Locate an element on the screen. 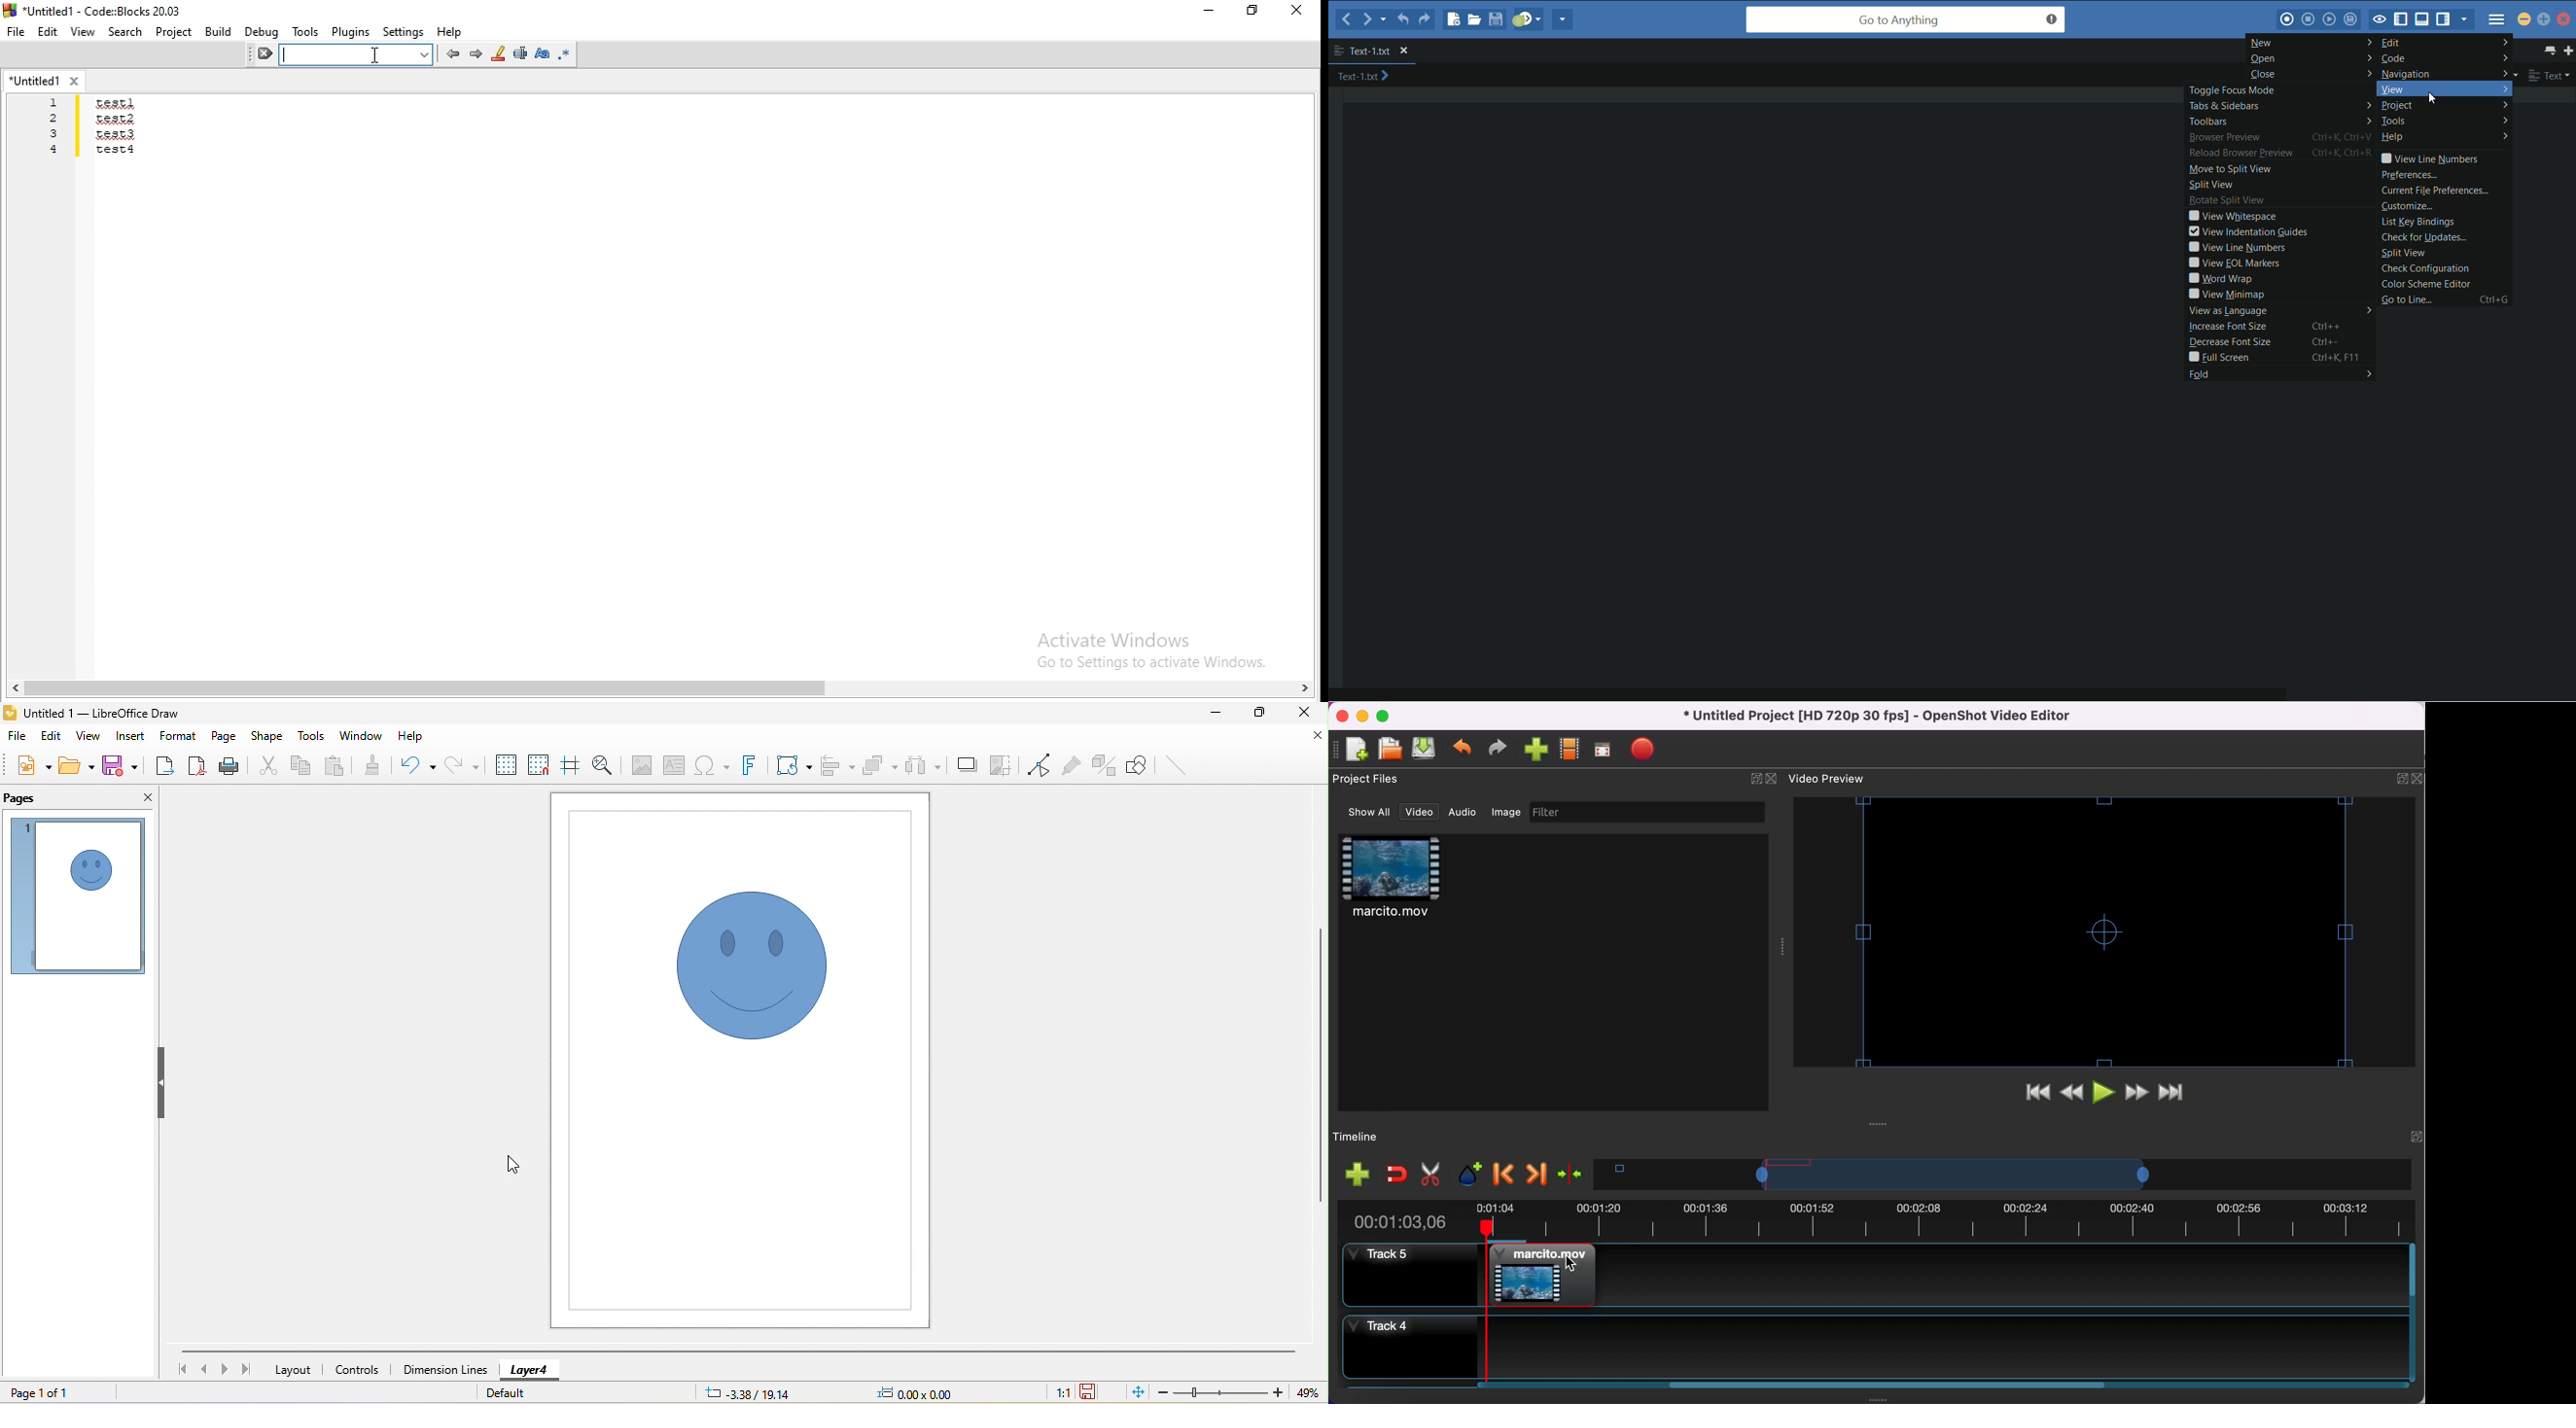  redo is located at coordinates (466, 763).